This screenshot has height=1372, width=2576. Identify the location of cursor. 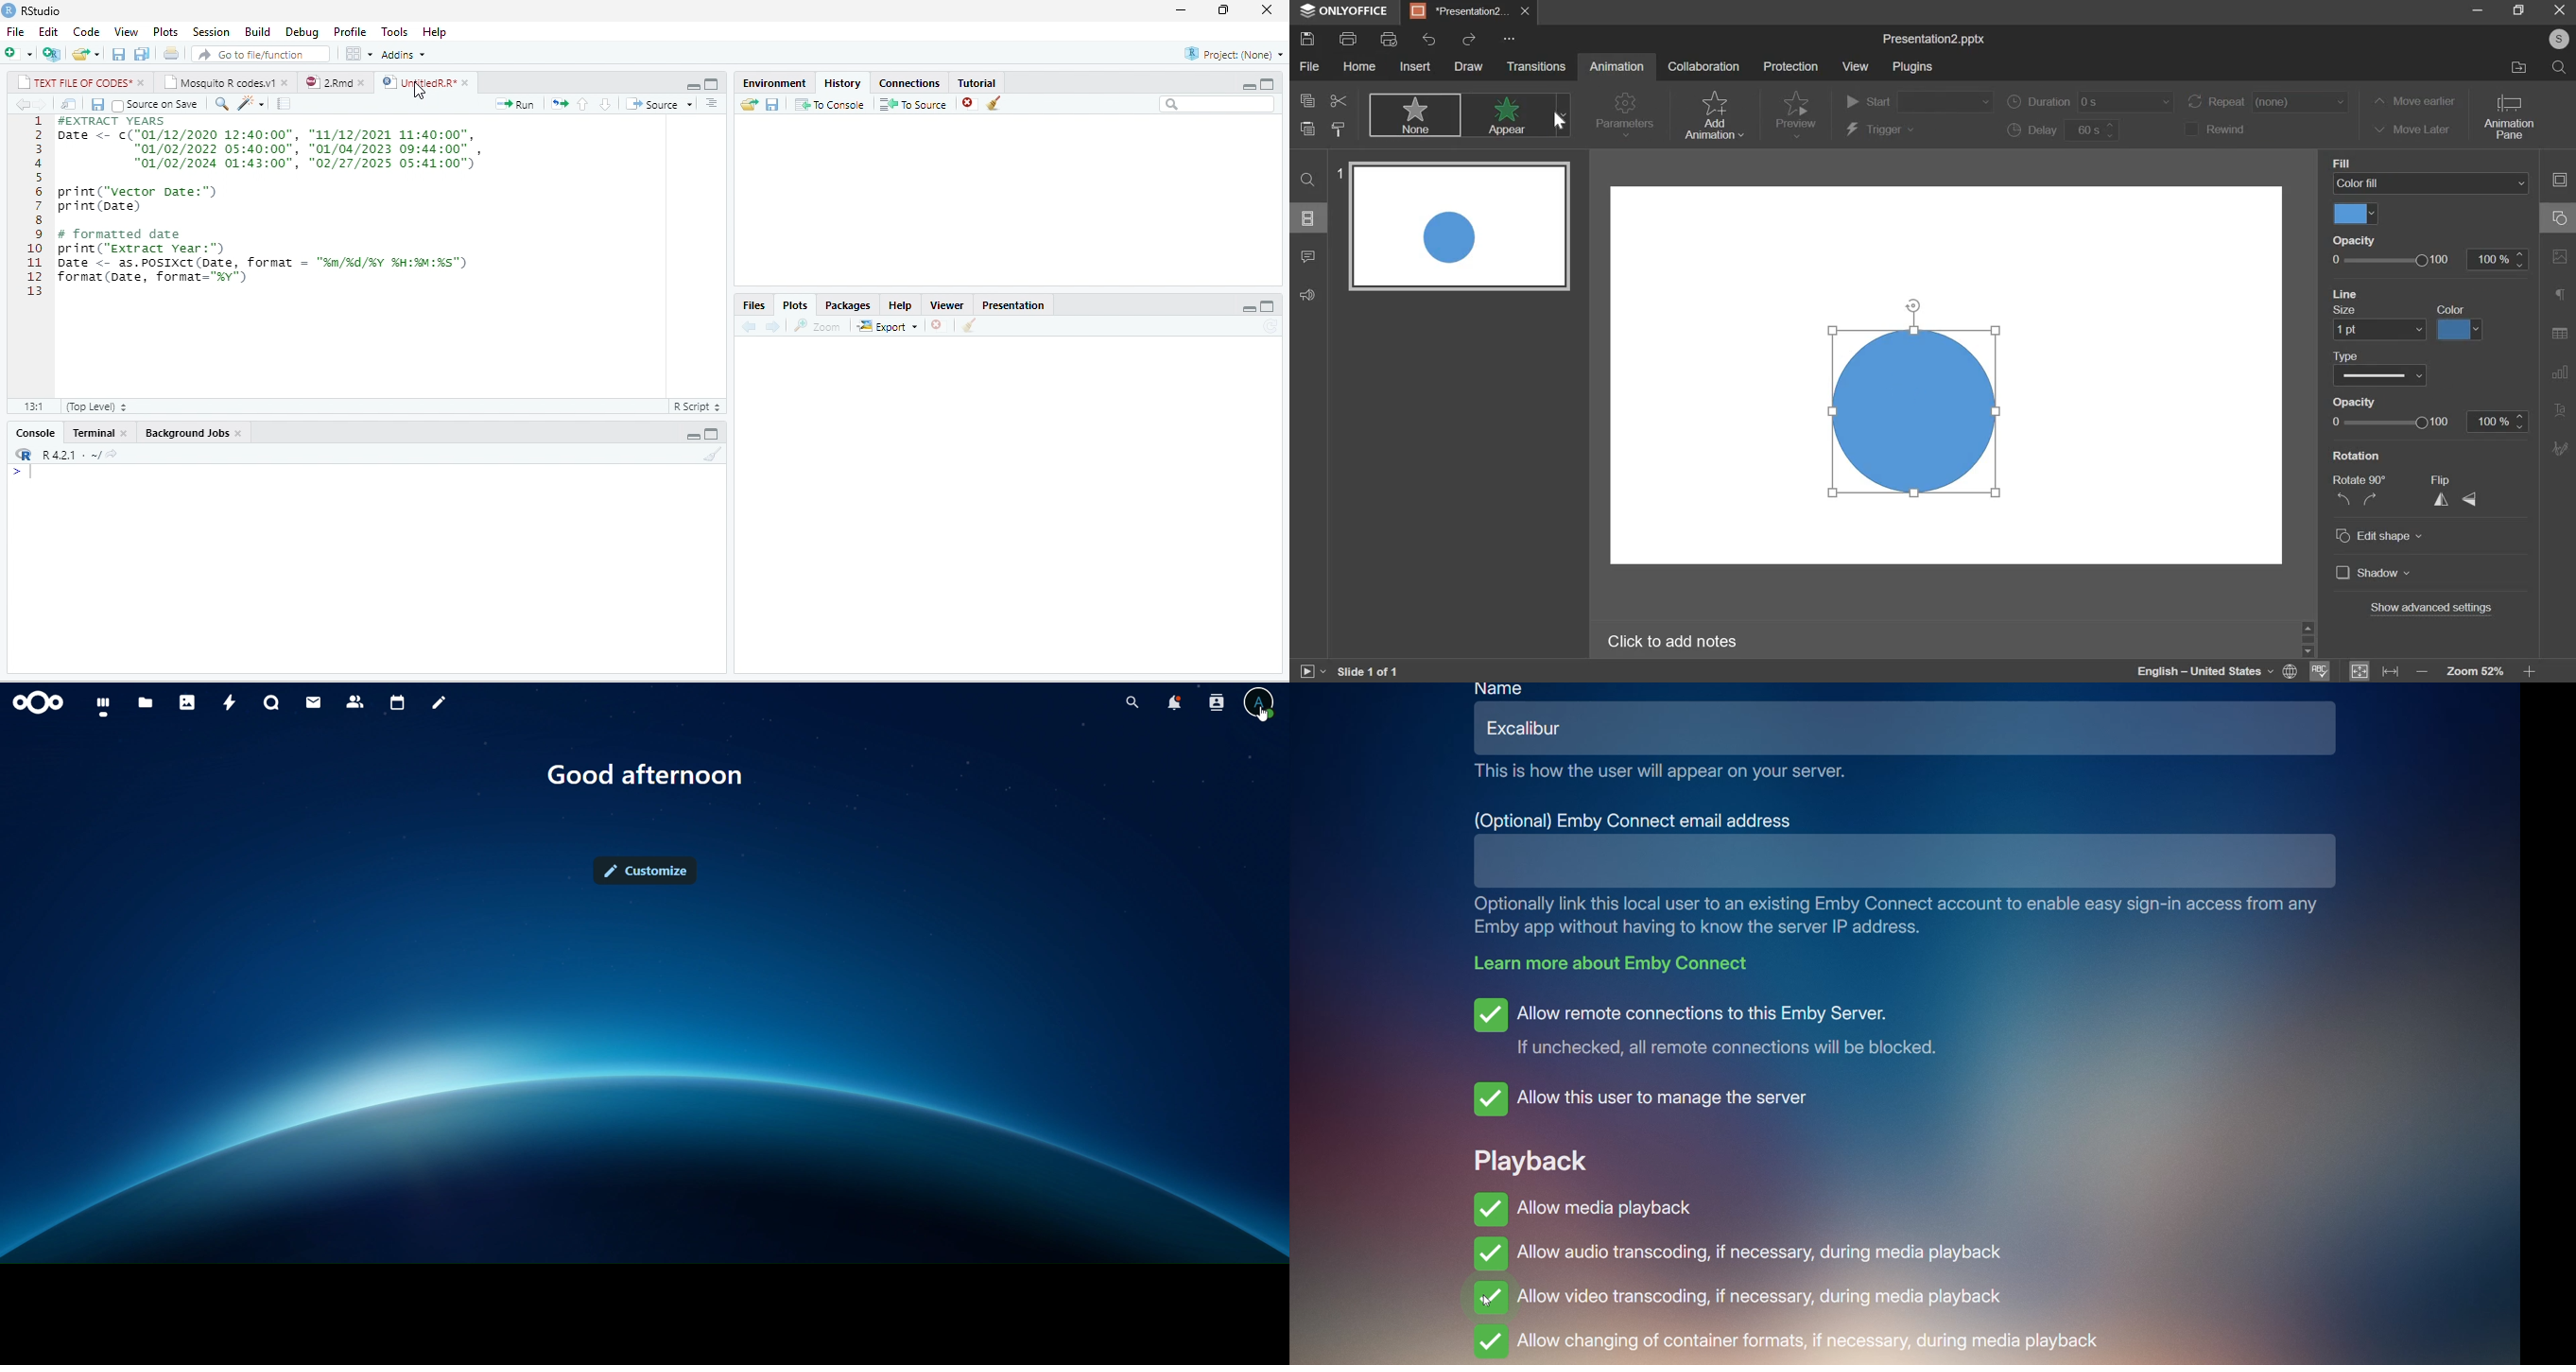
(1557, 123).